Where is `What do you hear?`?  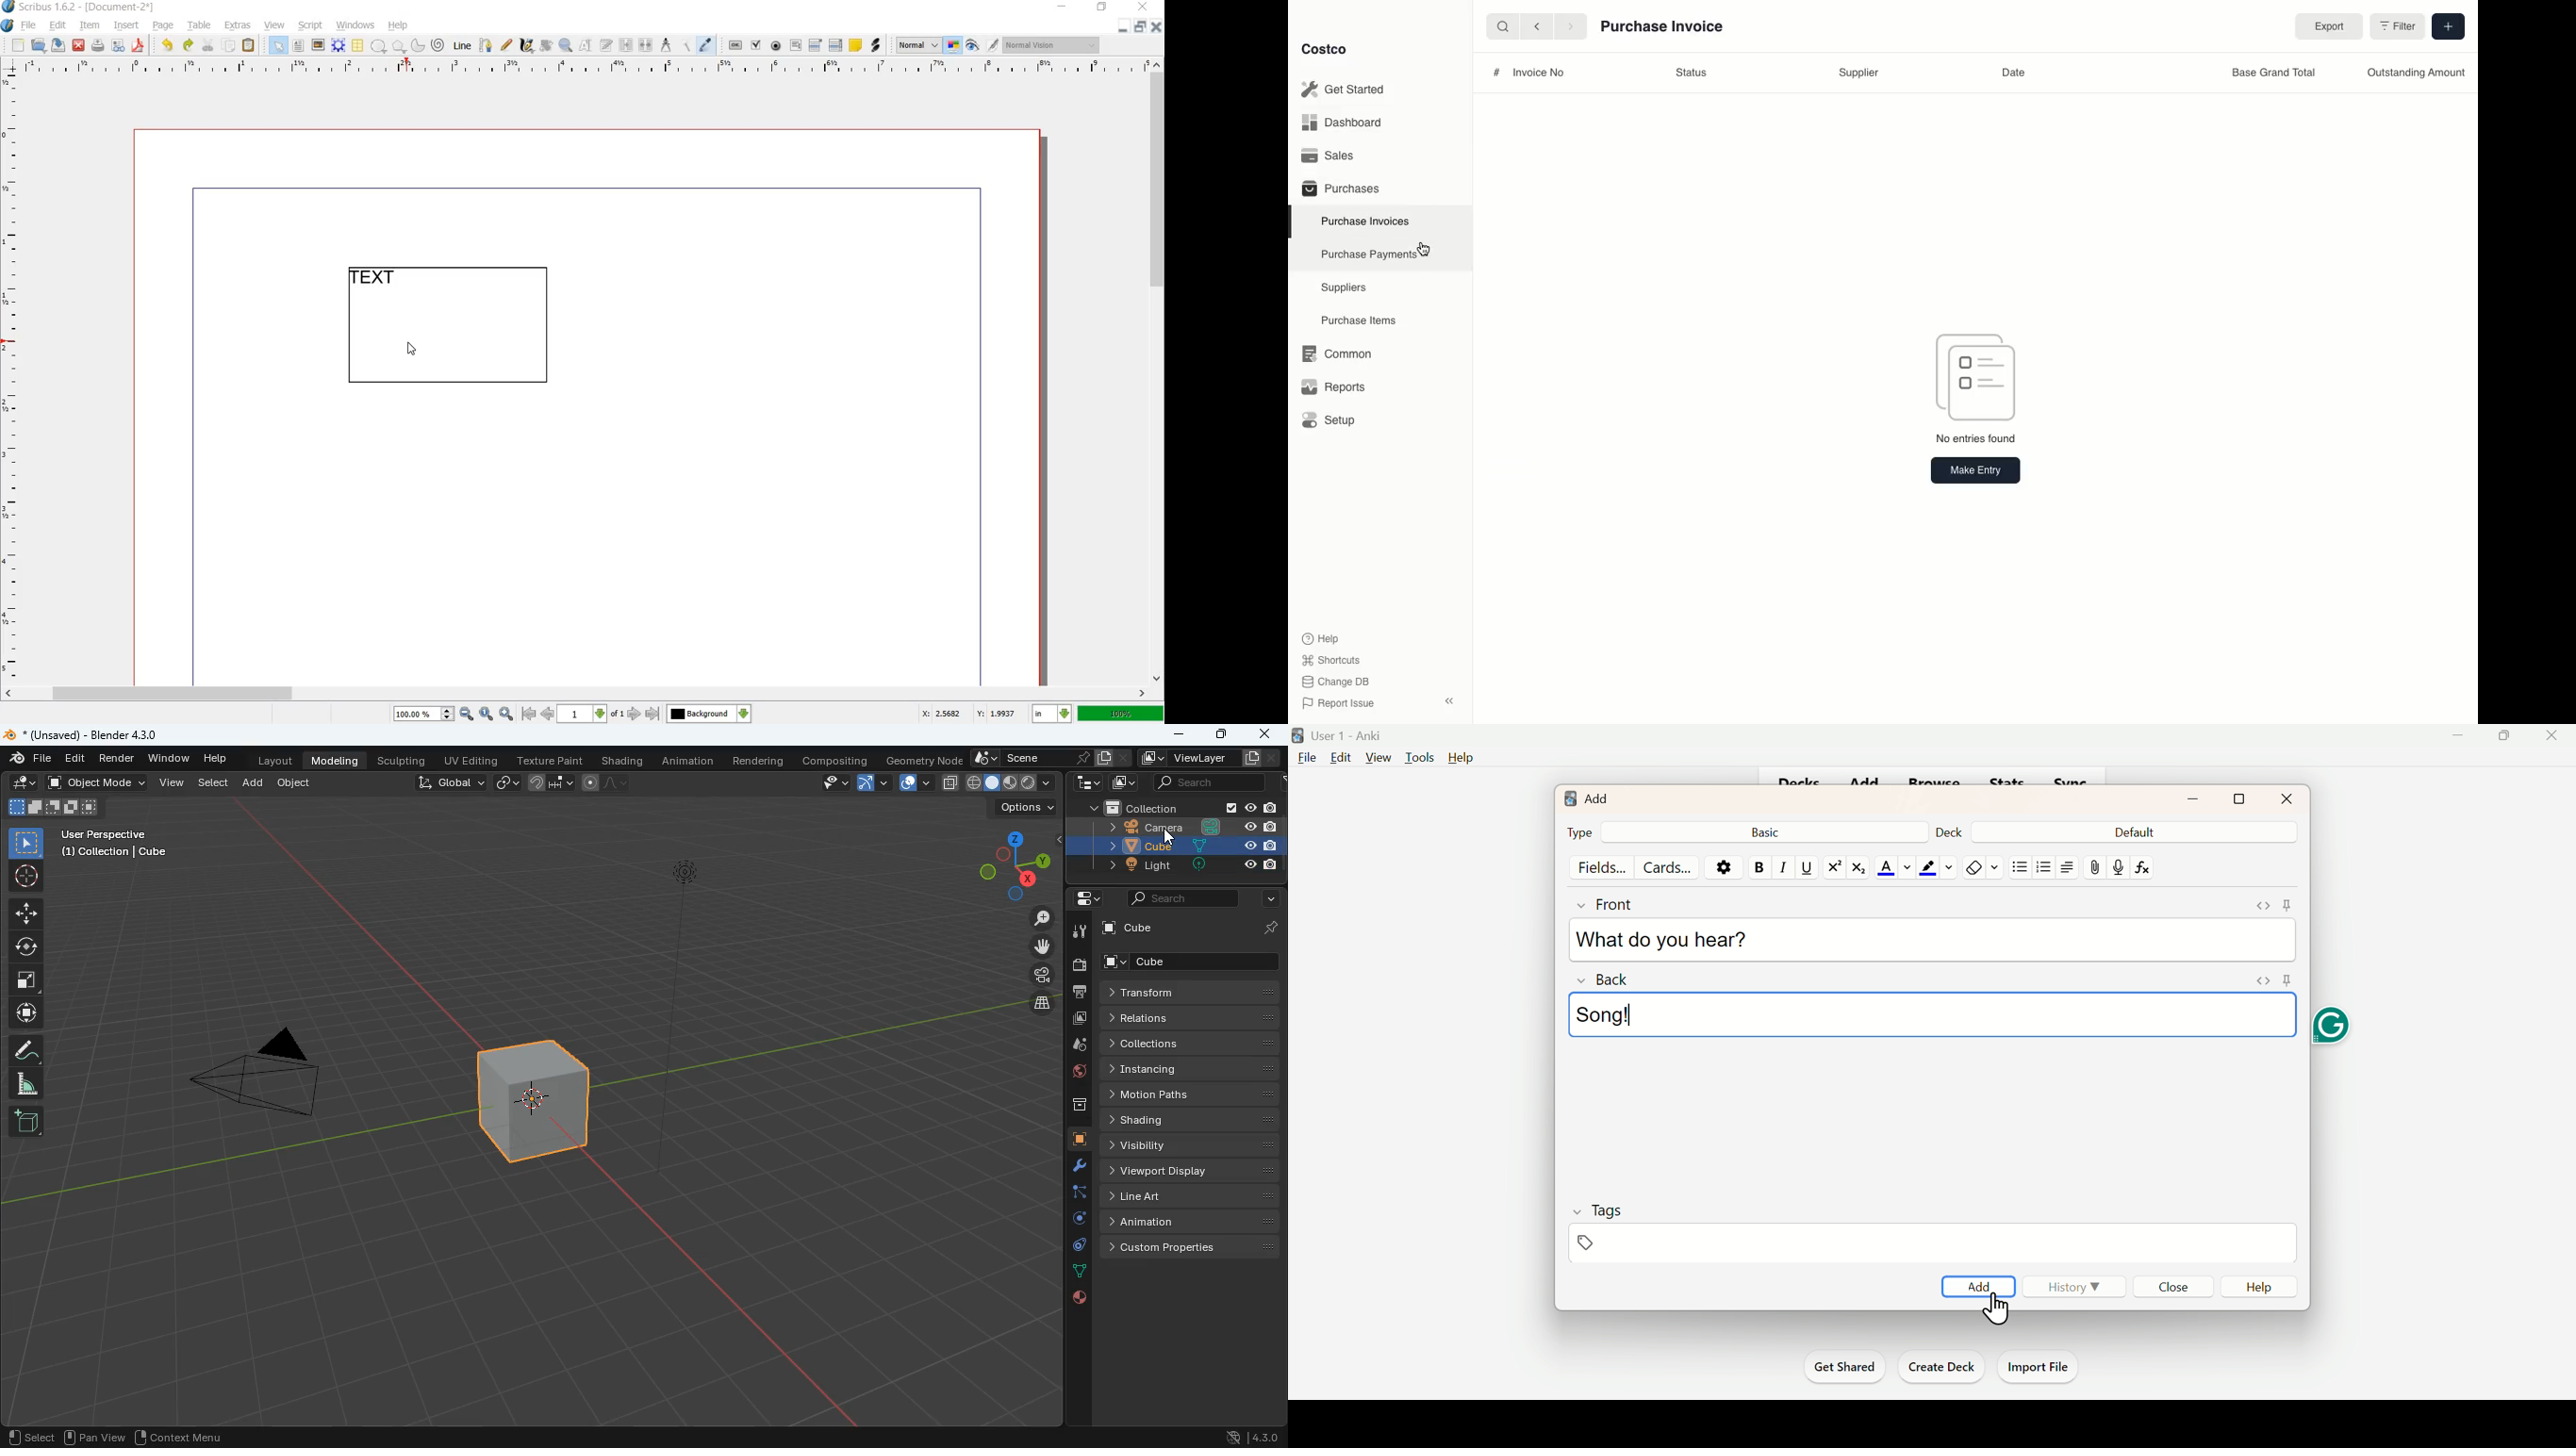 What do you hear? is located at coordinates (1667, 940).